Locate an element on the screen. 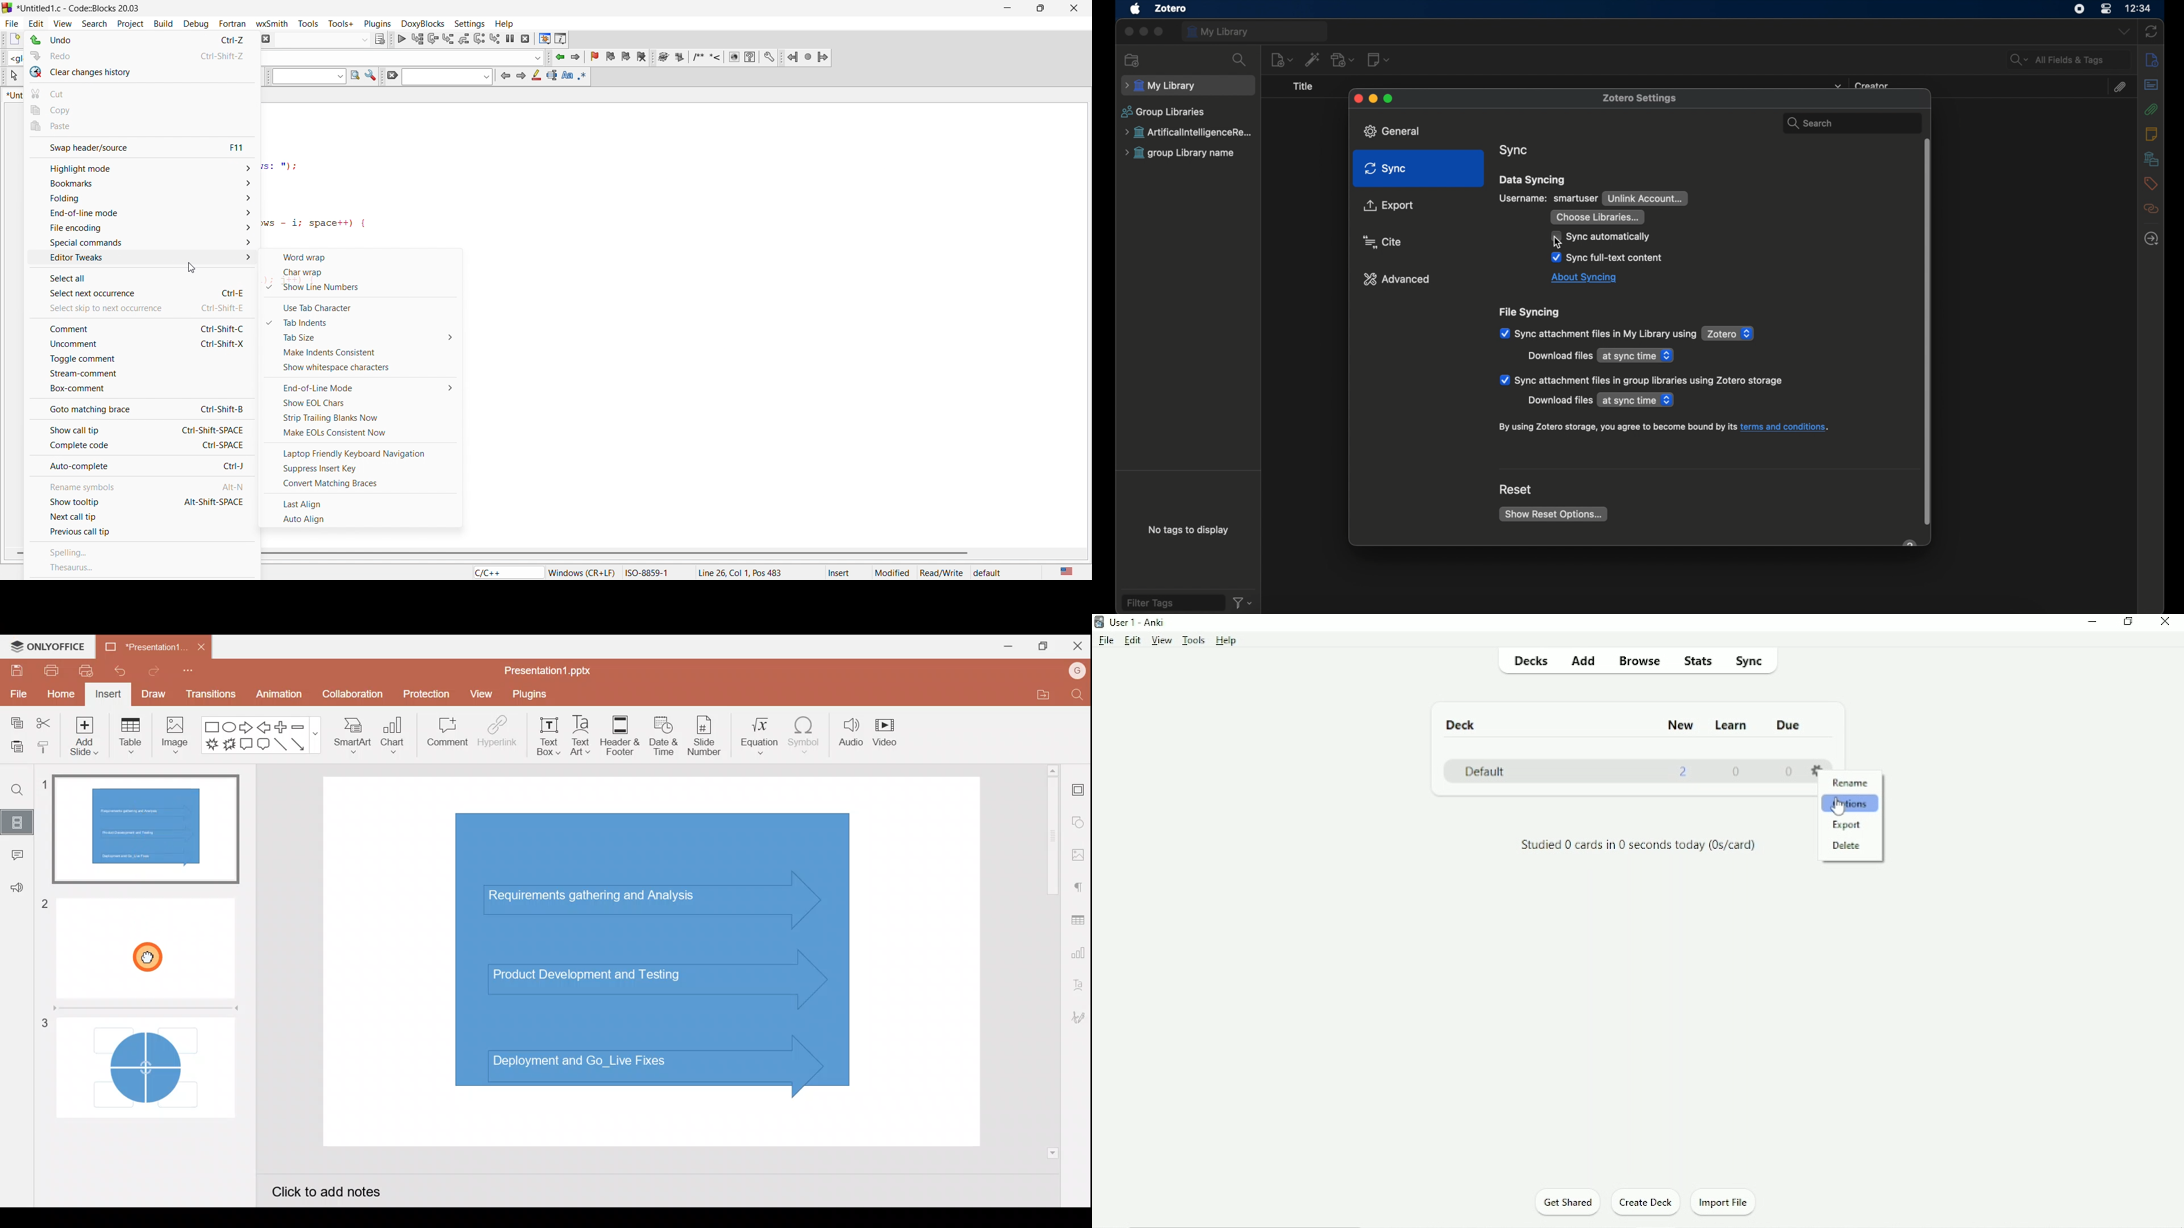 The image size is (2184, 1232). sync is located at coordinates (1514, 151).